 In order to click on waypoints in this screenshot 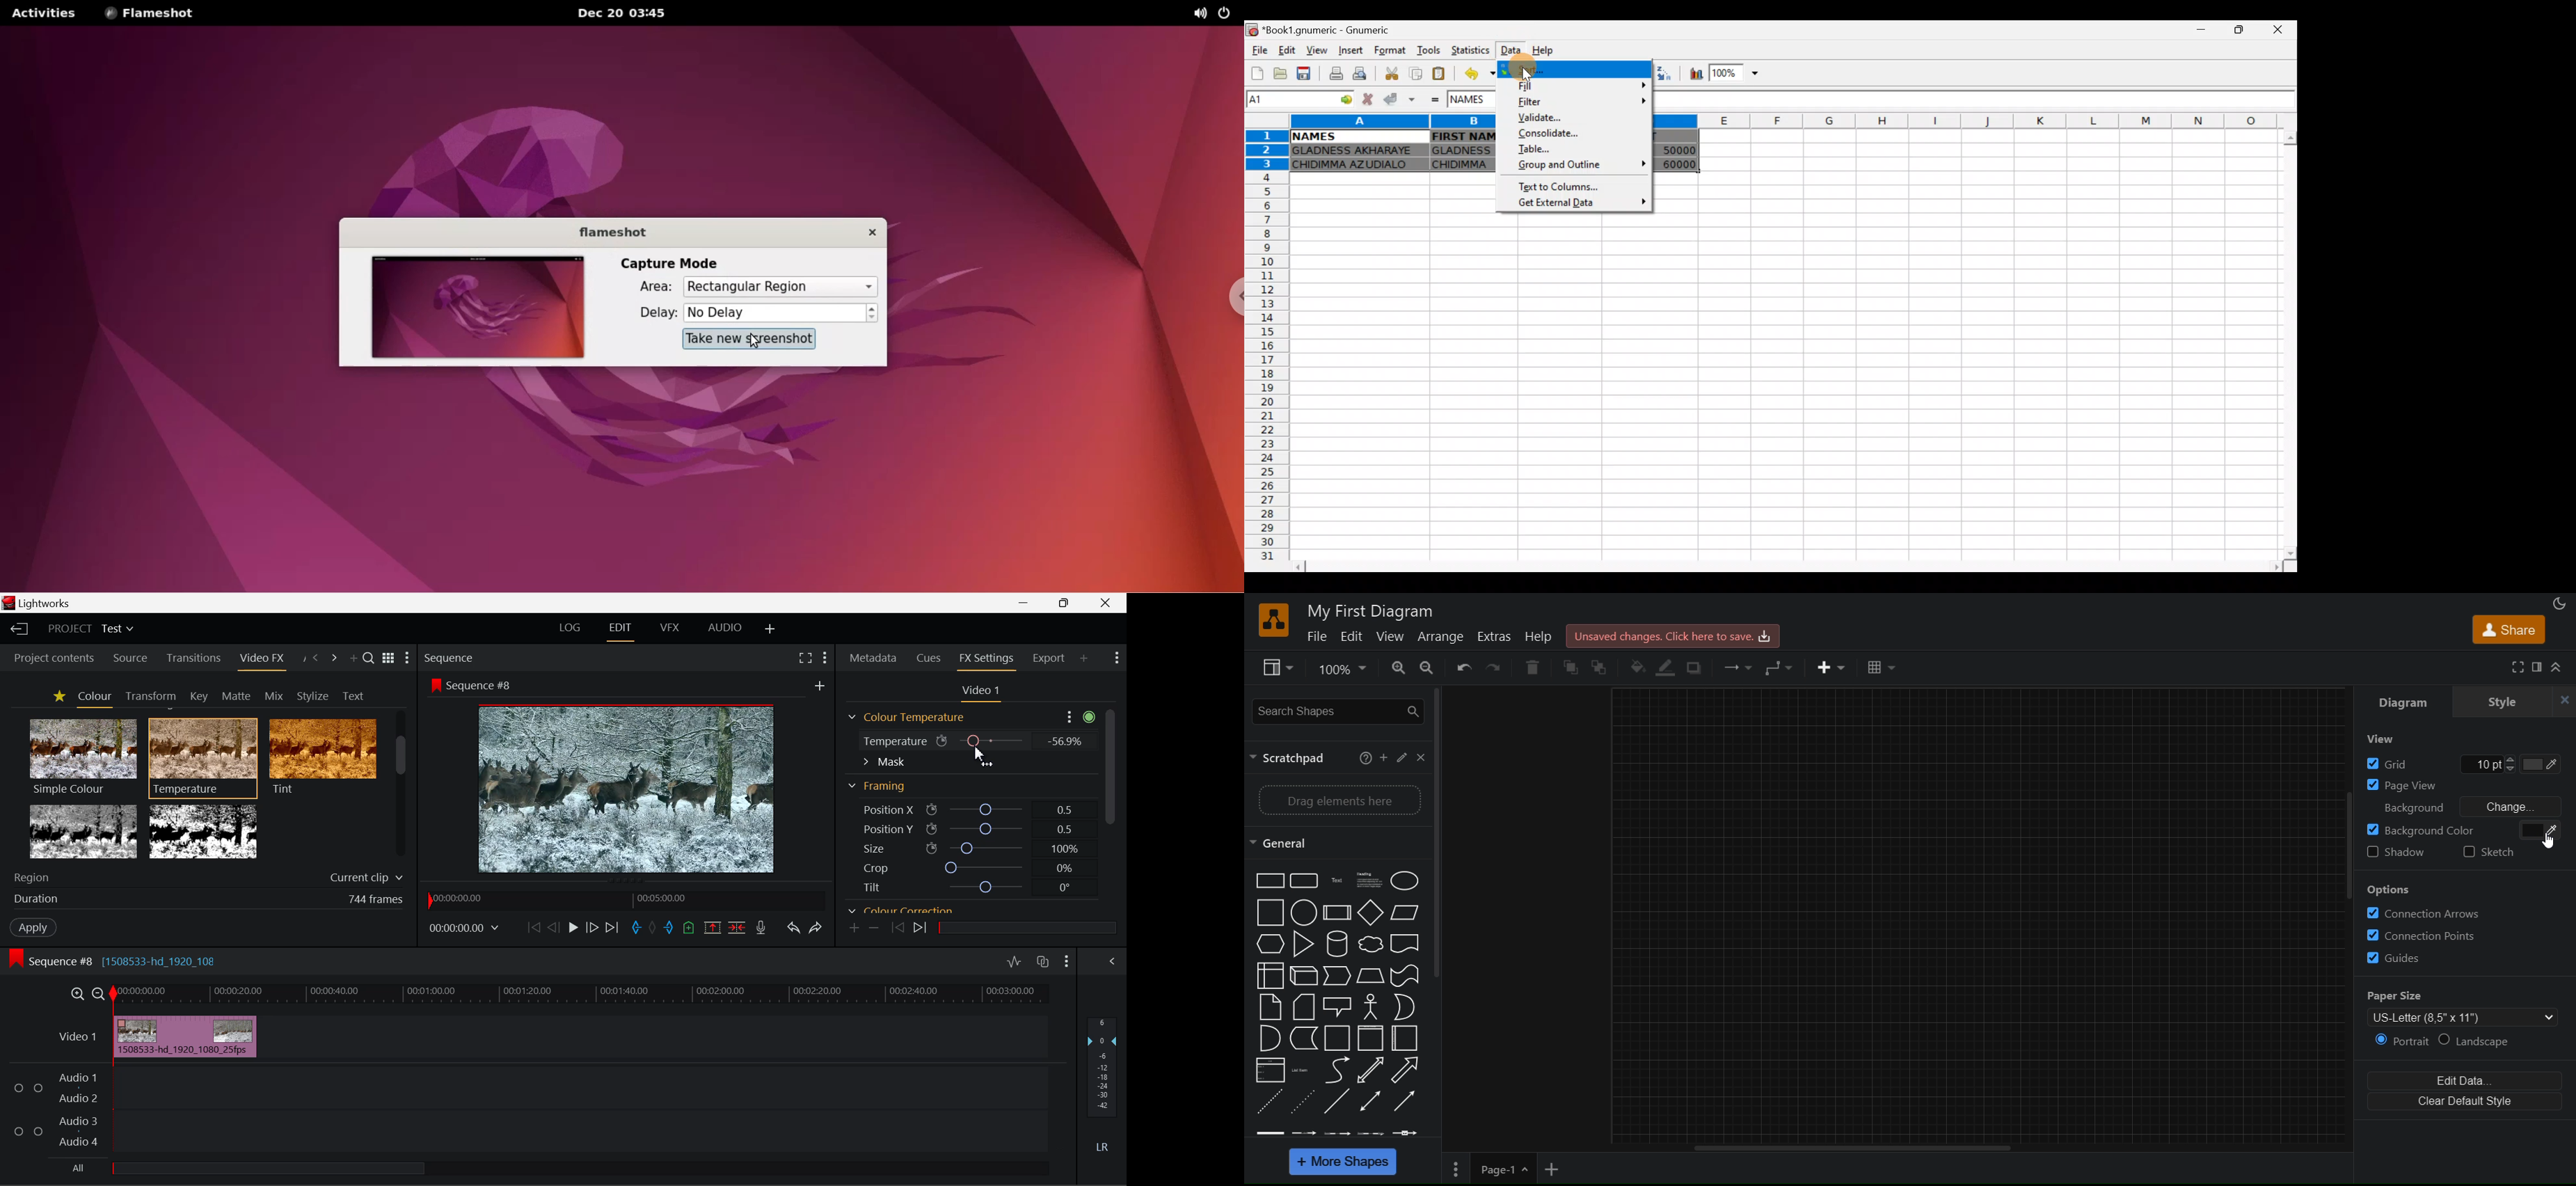, I will do `click(1780, 669)`.